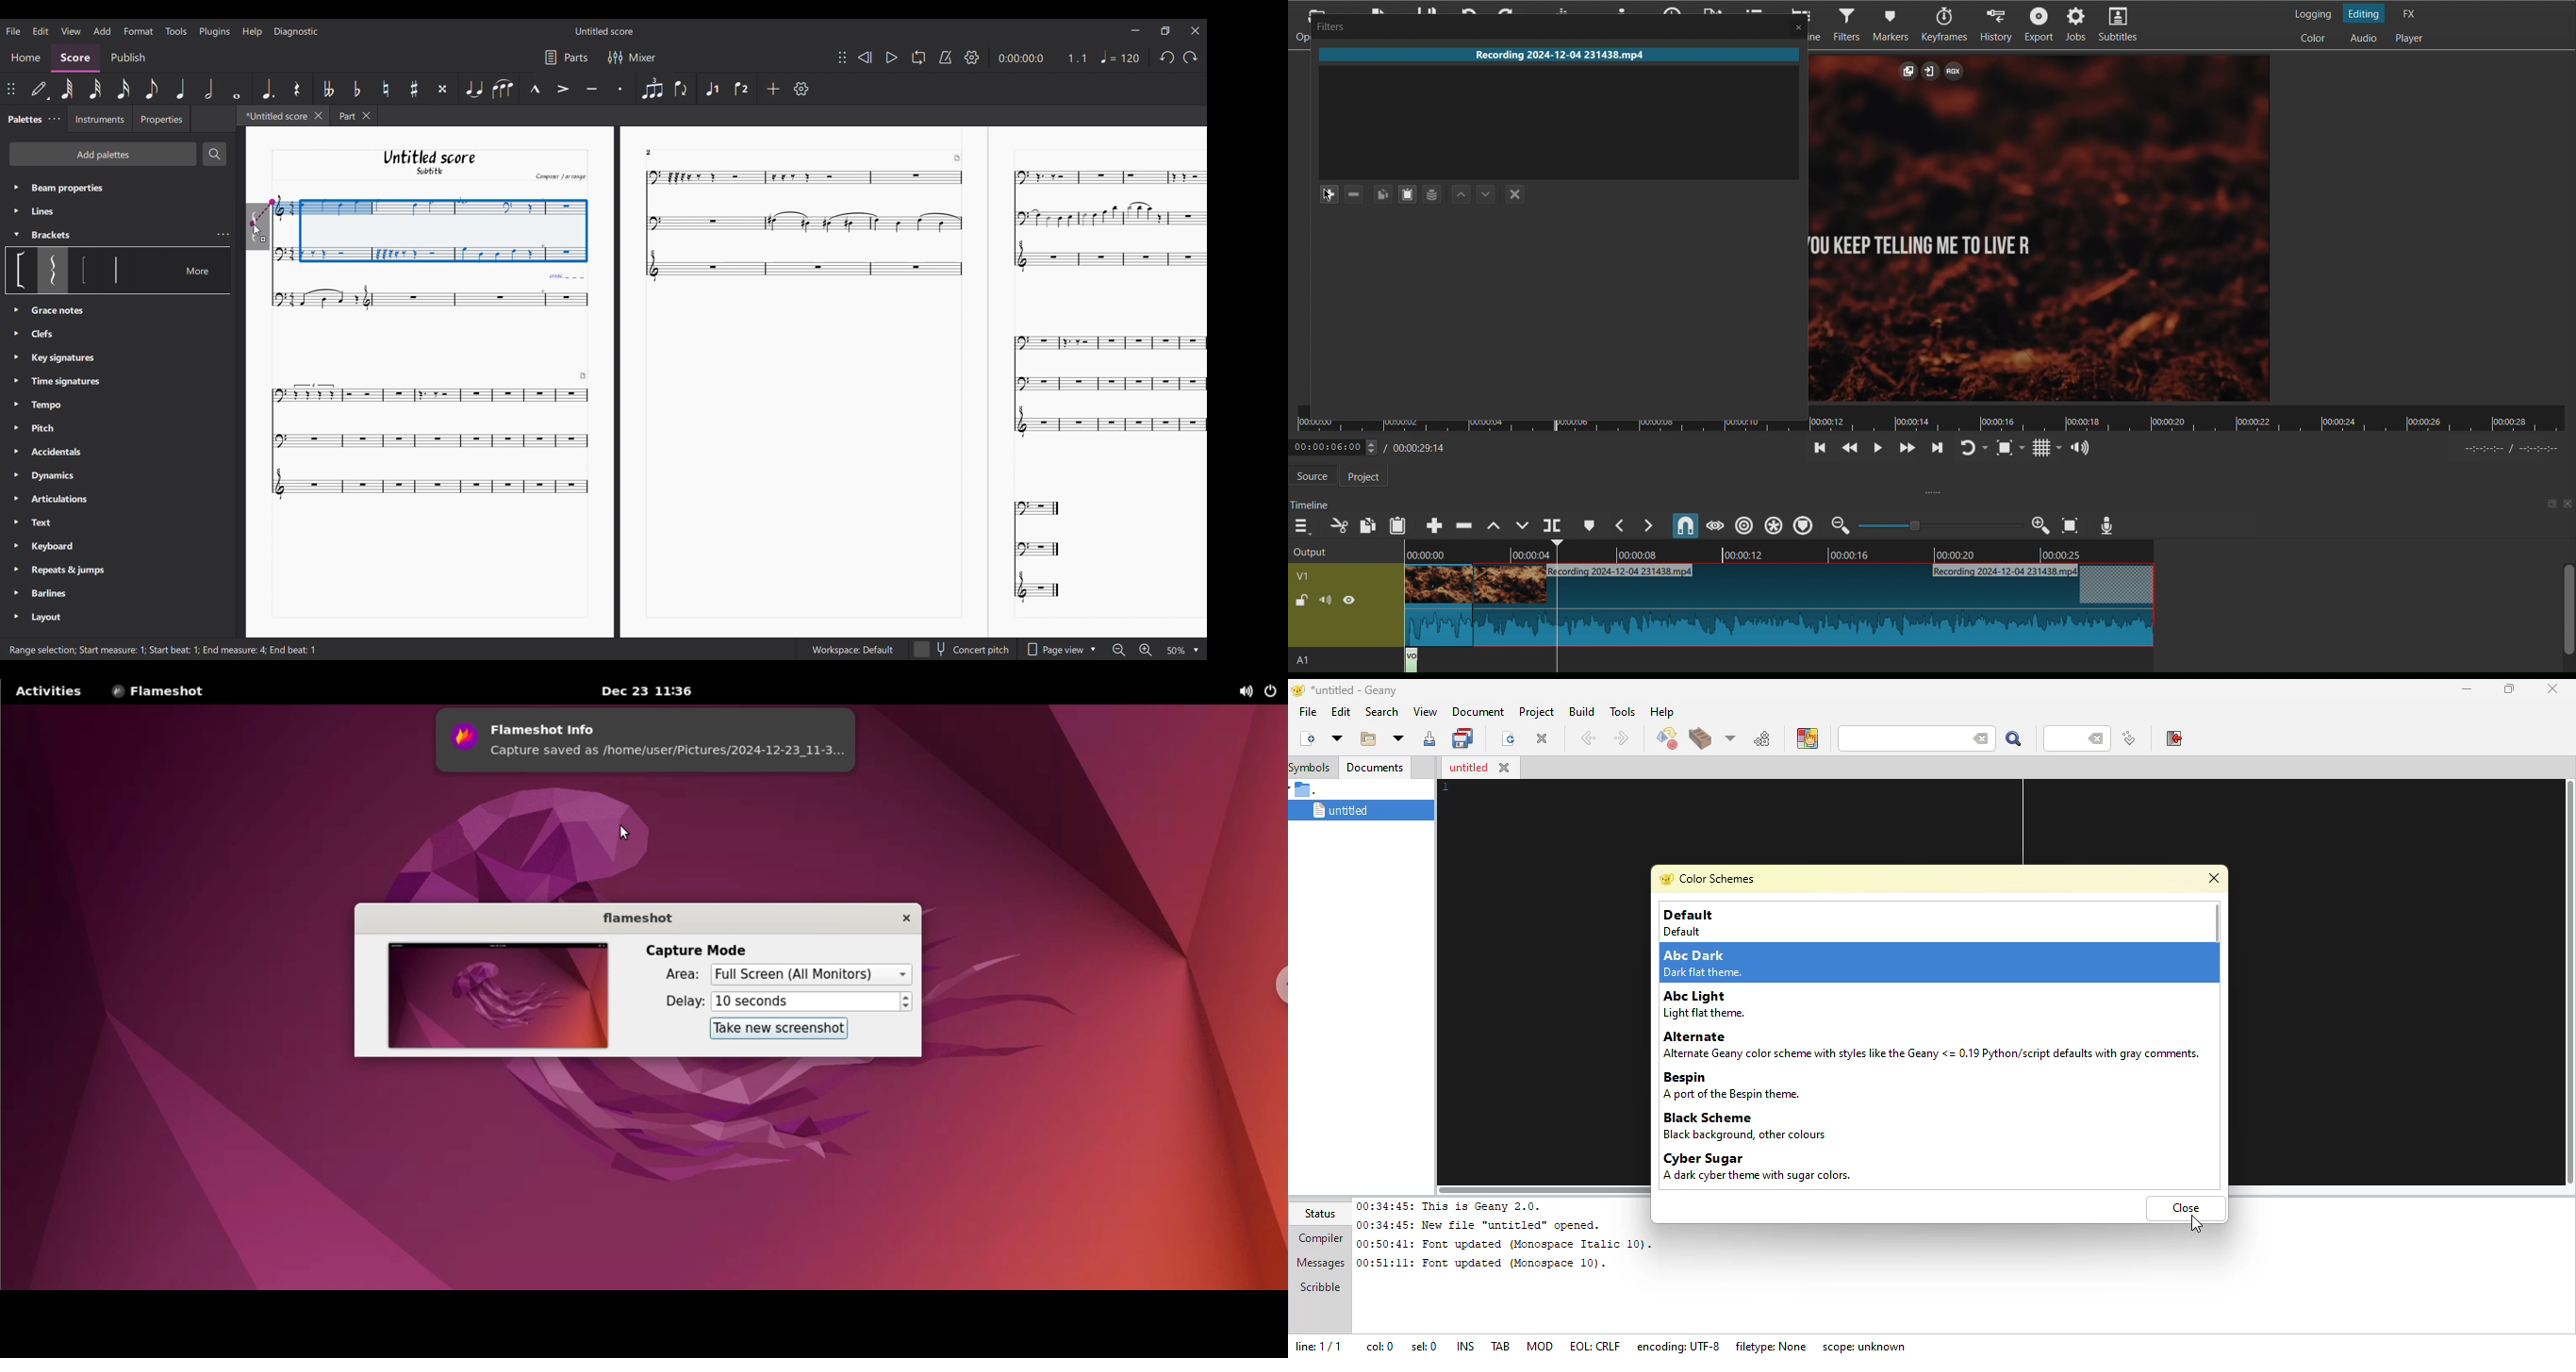 The image size is (2576, 1372). I want to click on Time Signatures, so click(67, 379).